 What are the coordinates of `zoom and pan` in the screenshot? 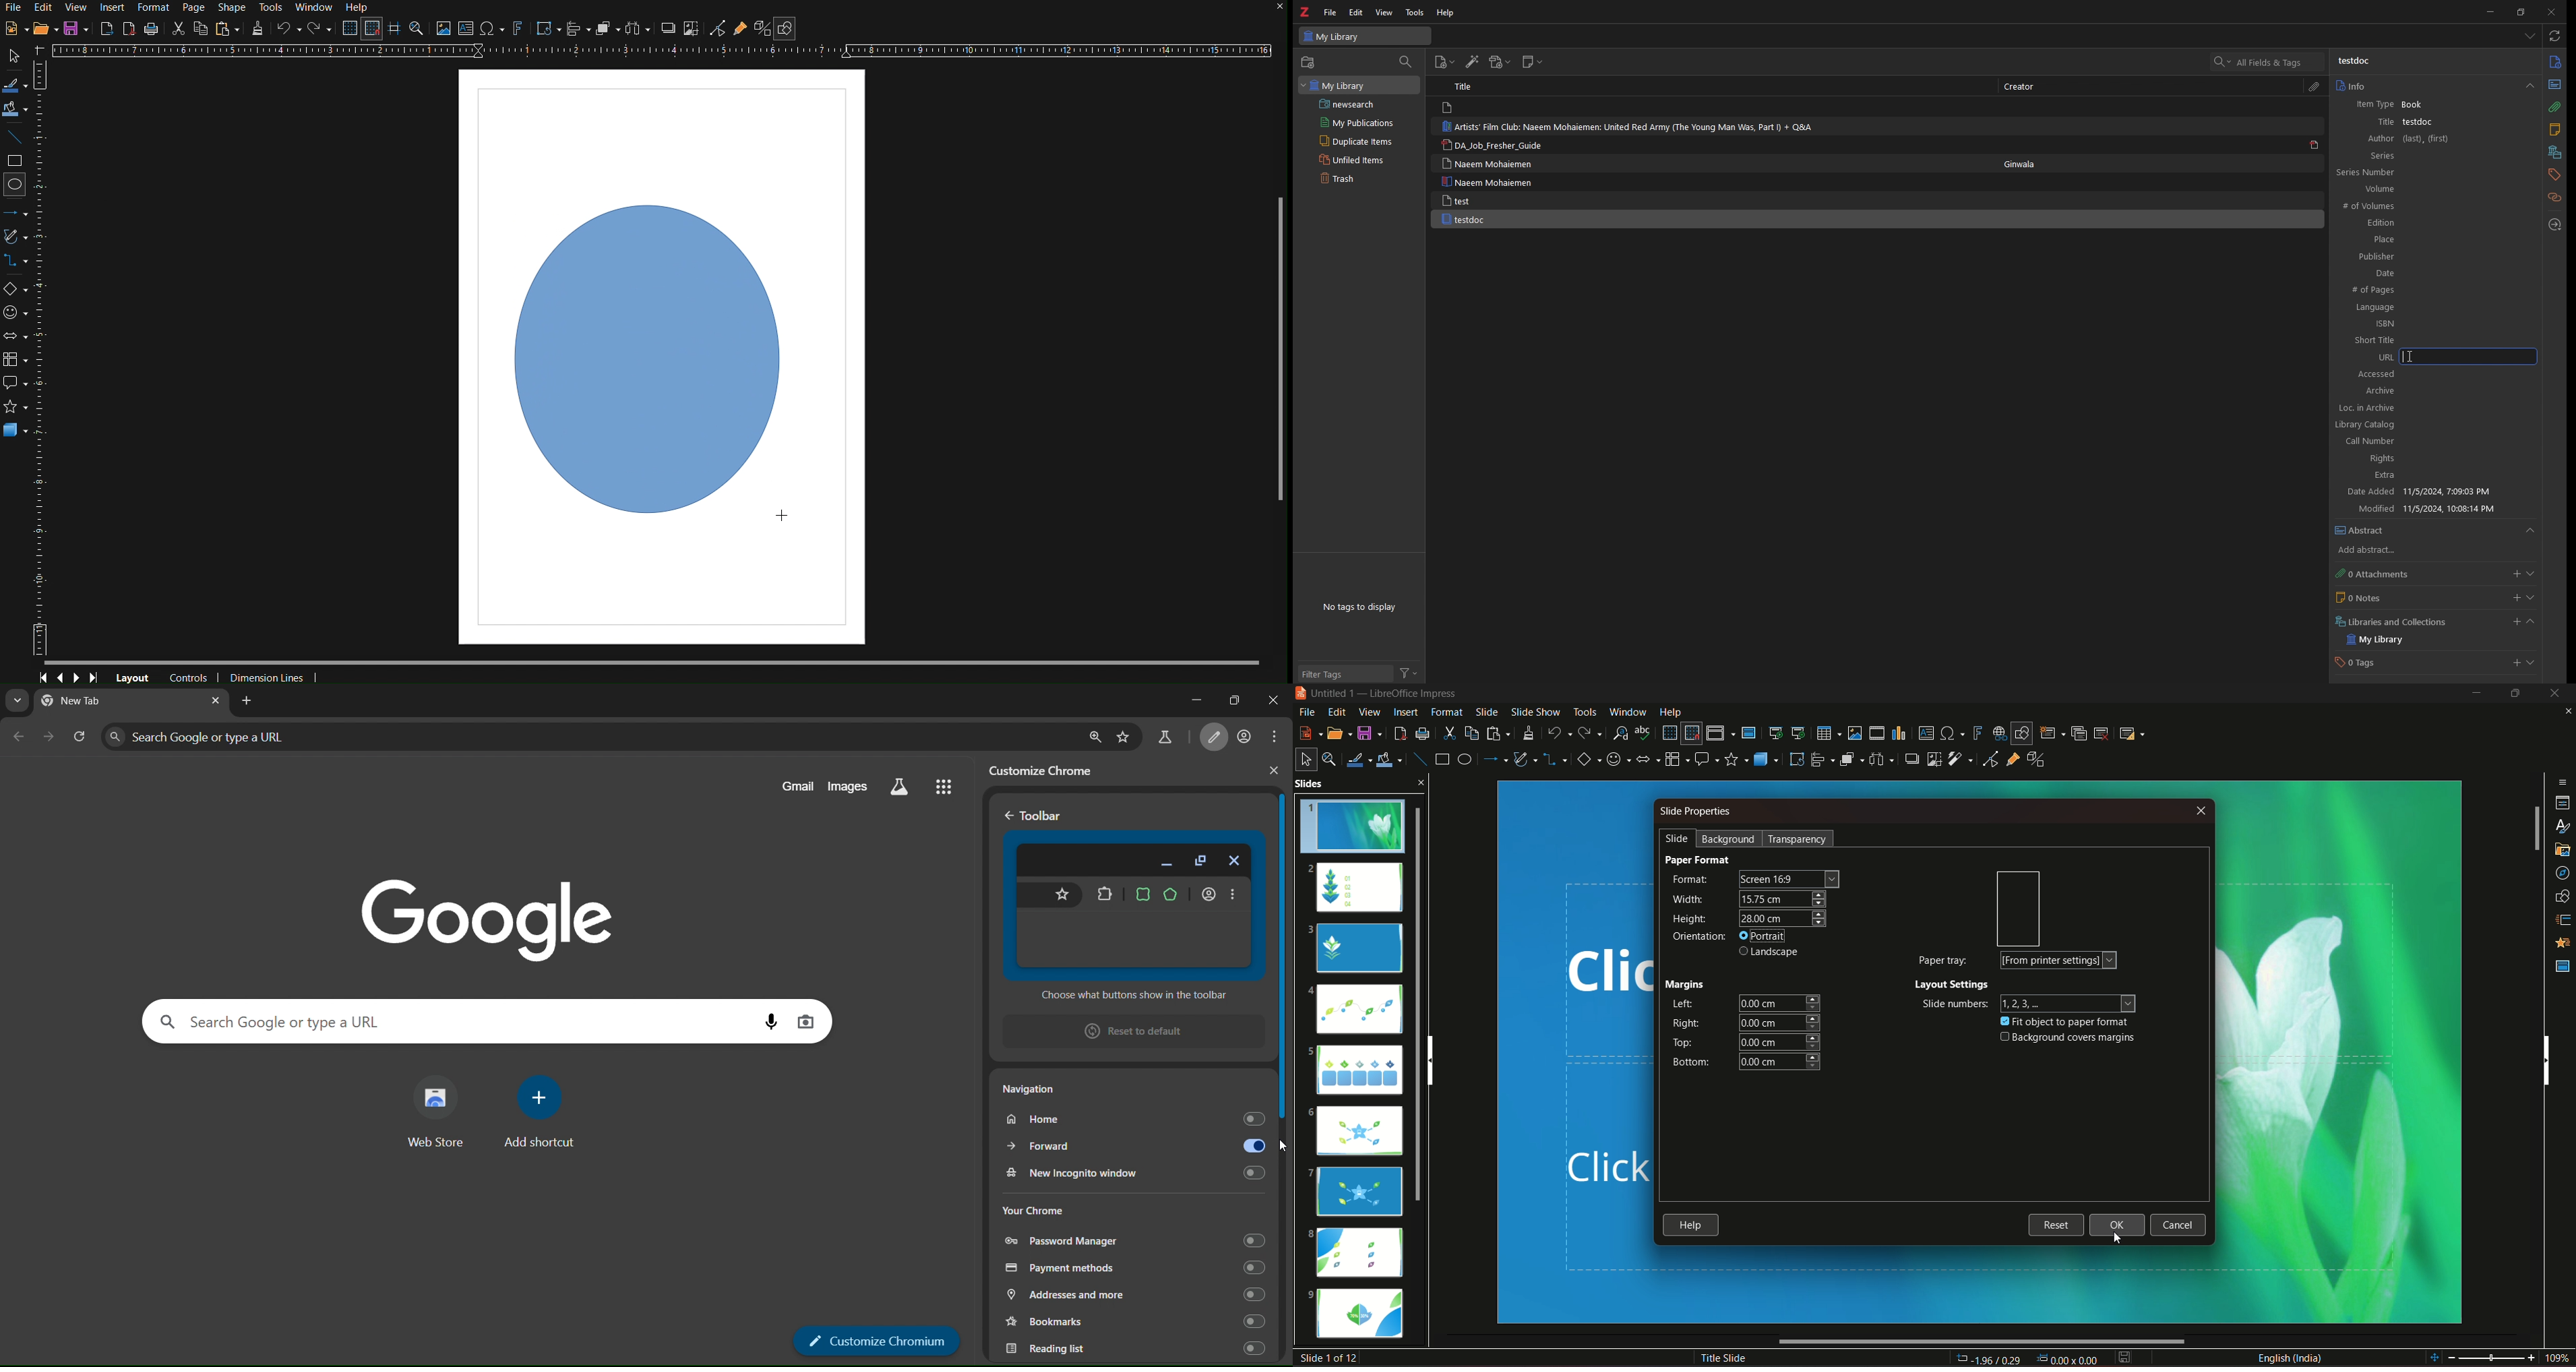 It's located at (1331, 758).